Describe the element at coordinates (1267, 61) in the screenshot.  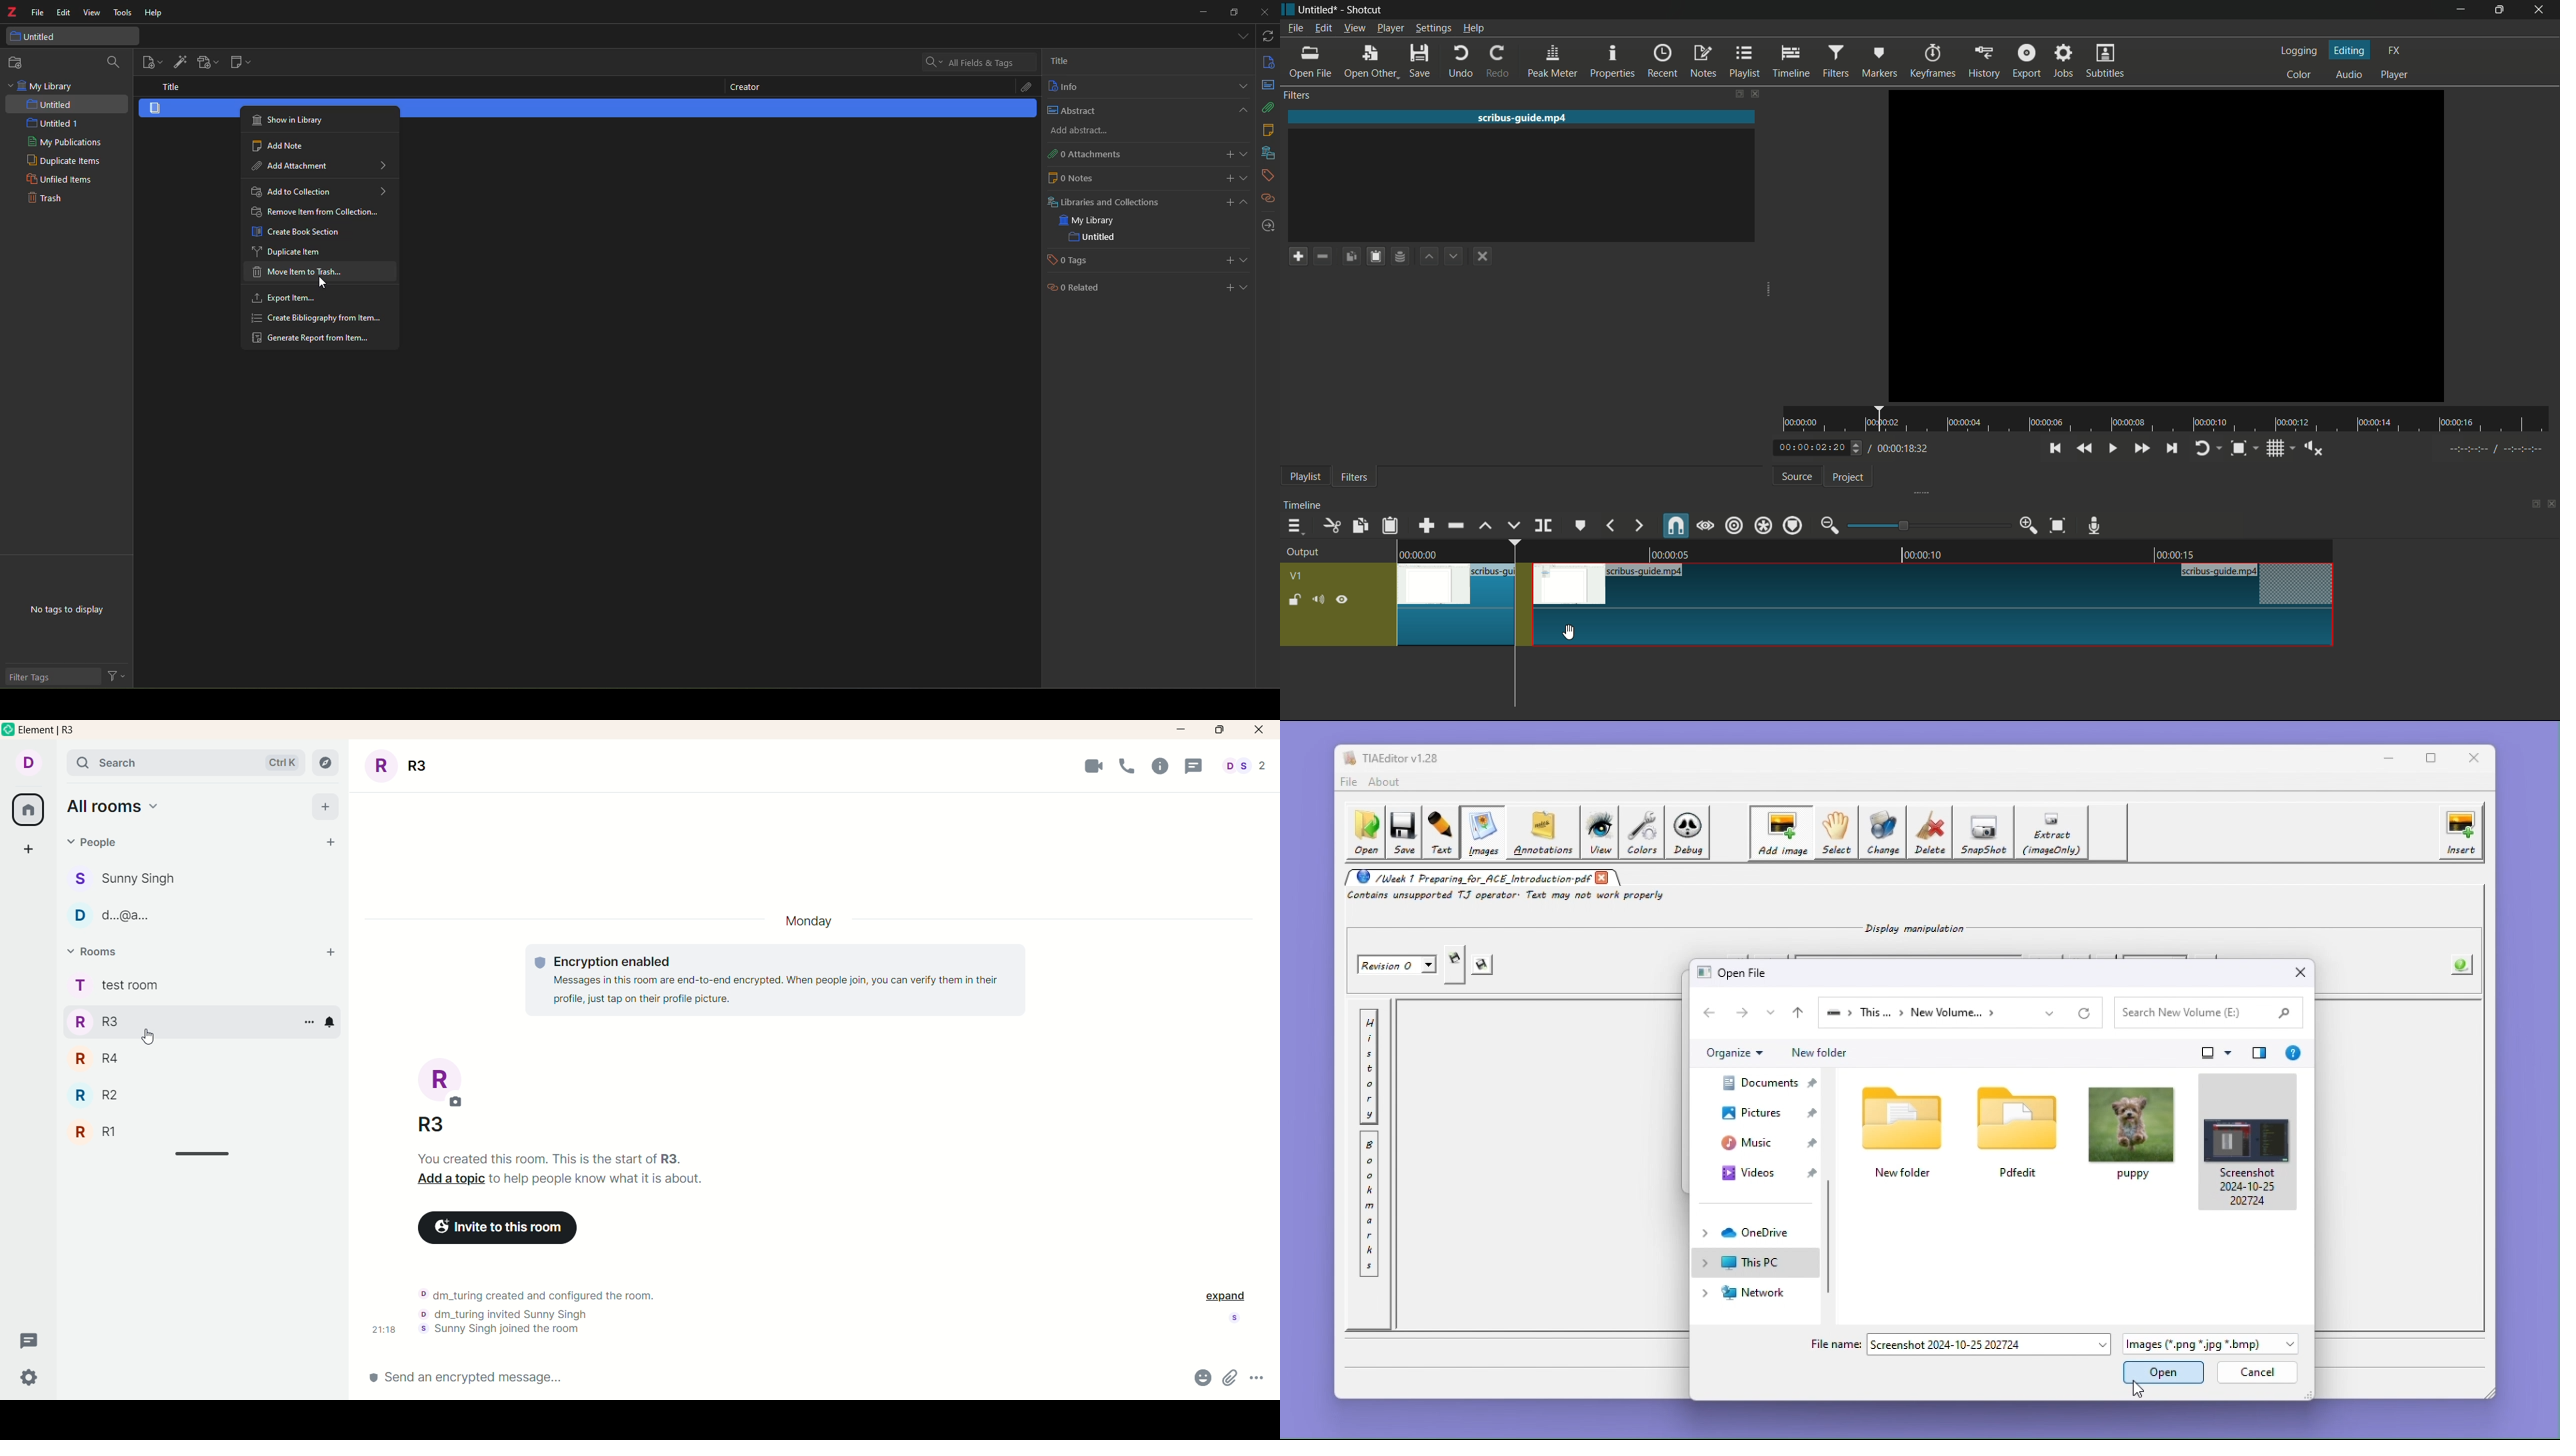
I see `info` at that location.